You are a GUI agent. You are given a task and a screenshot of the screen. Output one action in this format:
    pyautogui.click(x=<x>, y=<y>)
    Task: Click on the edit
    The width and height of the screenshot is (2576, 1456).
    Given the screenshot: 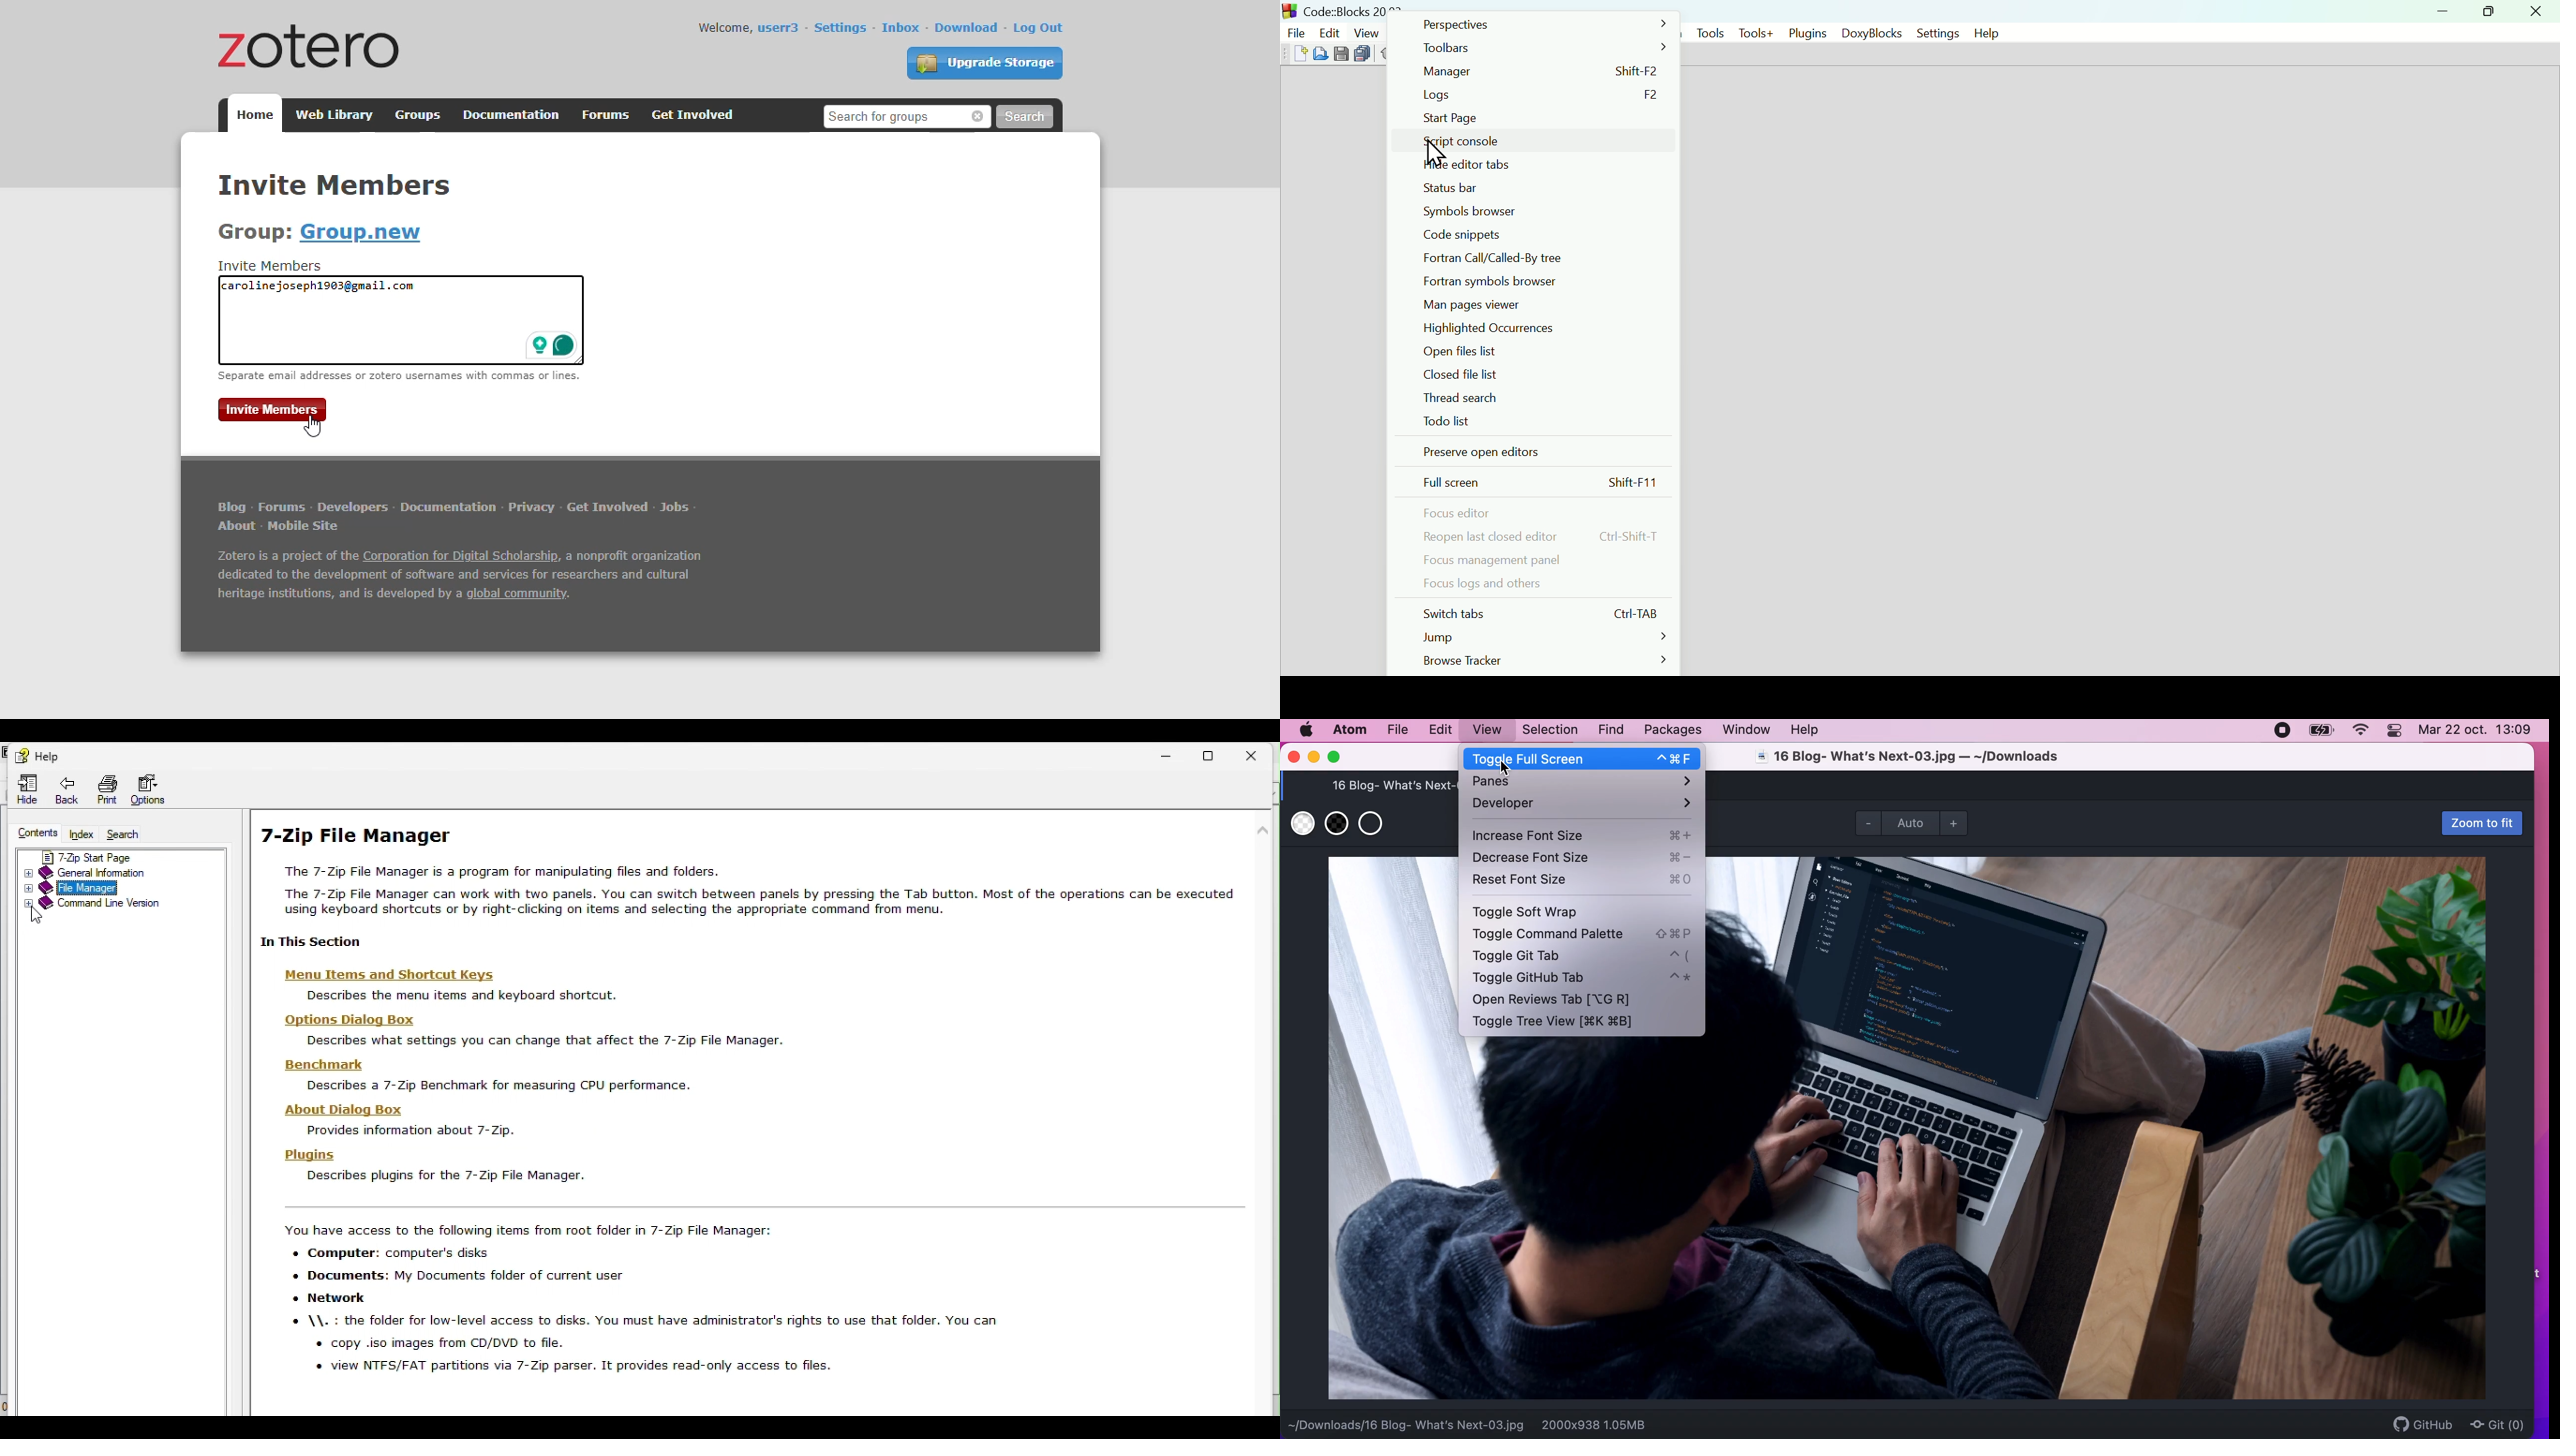 What is the action you would take?
    pyautogui.click(x=1328, y=31)
    